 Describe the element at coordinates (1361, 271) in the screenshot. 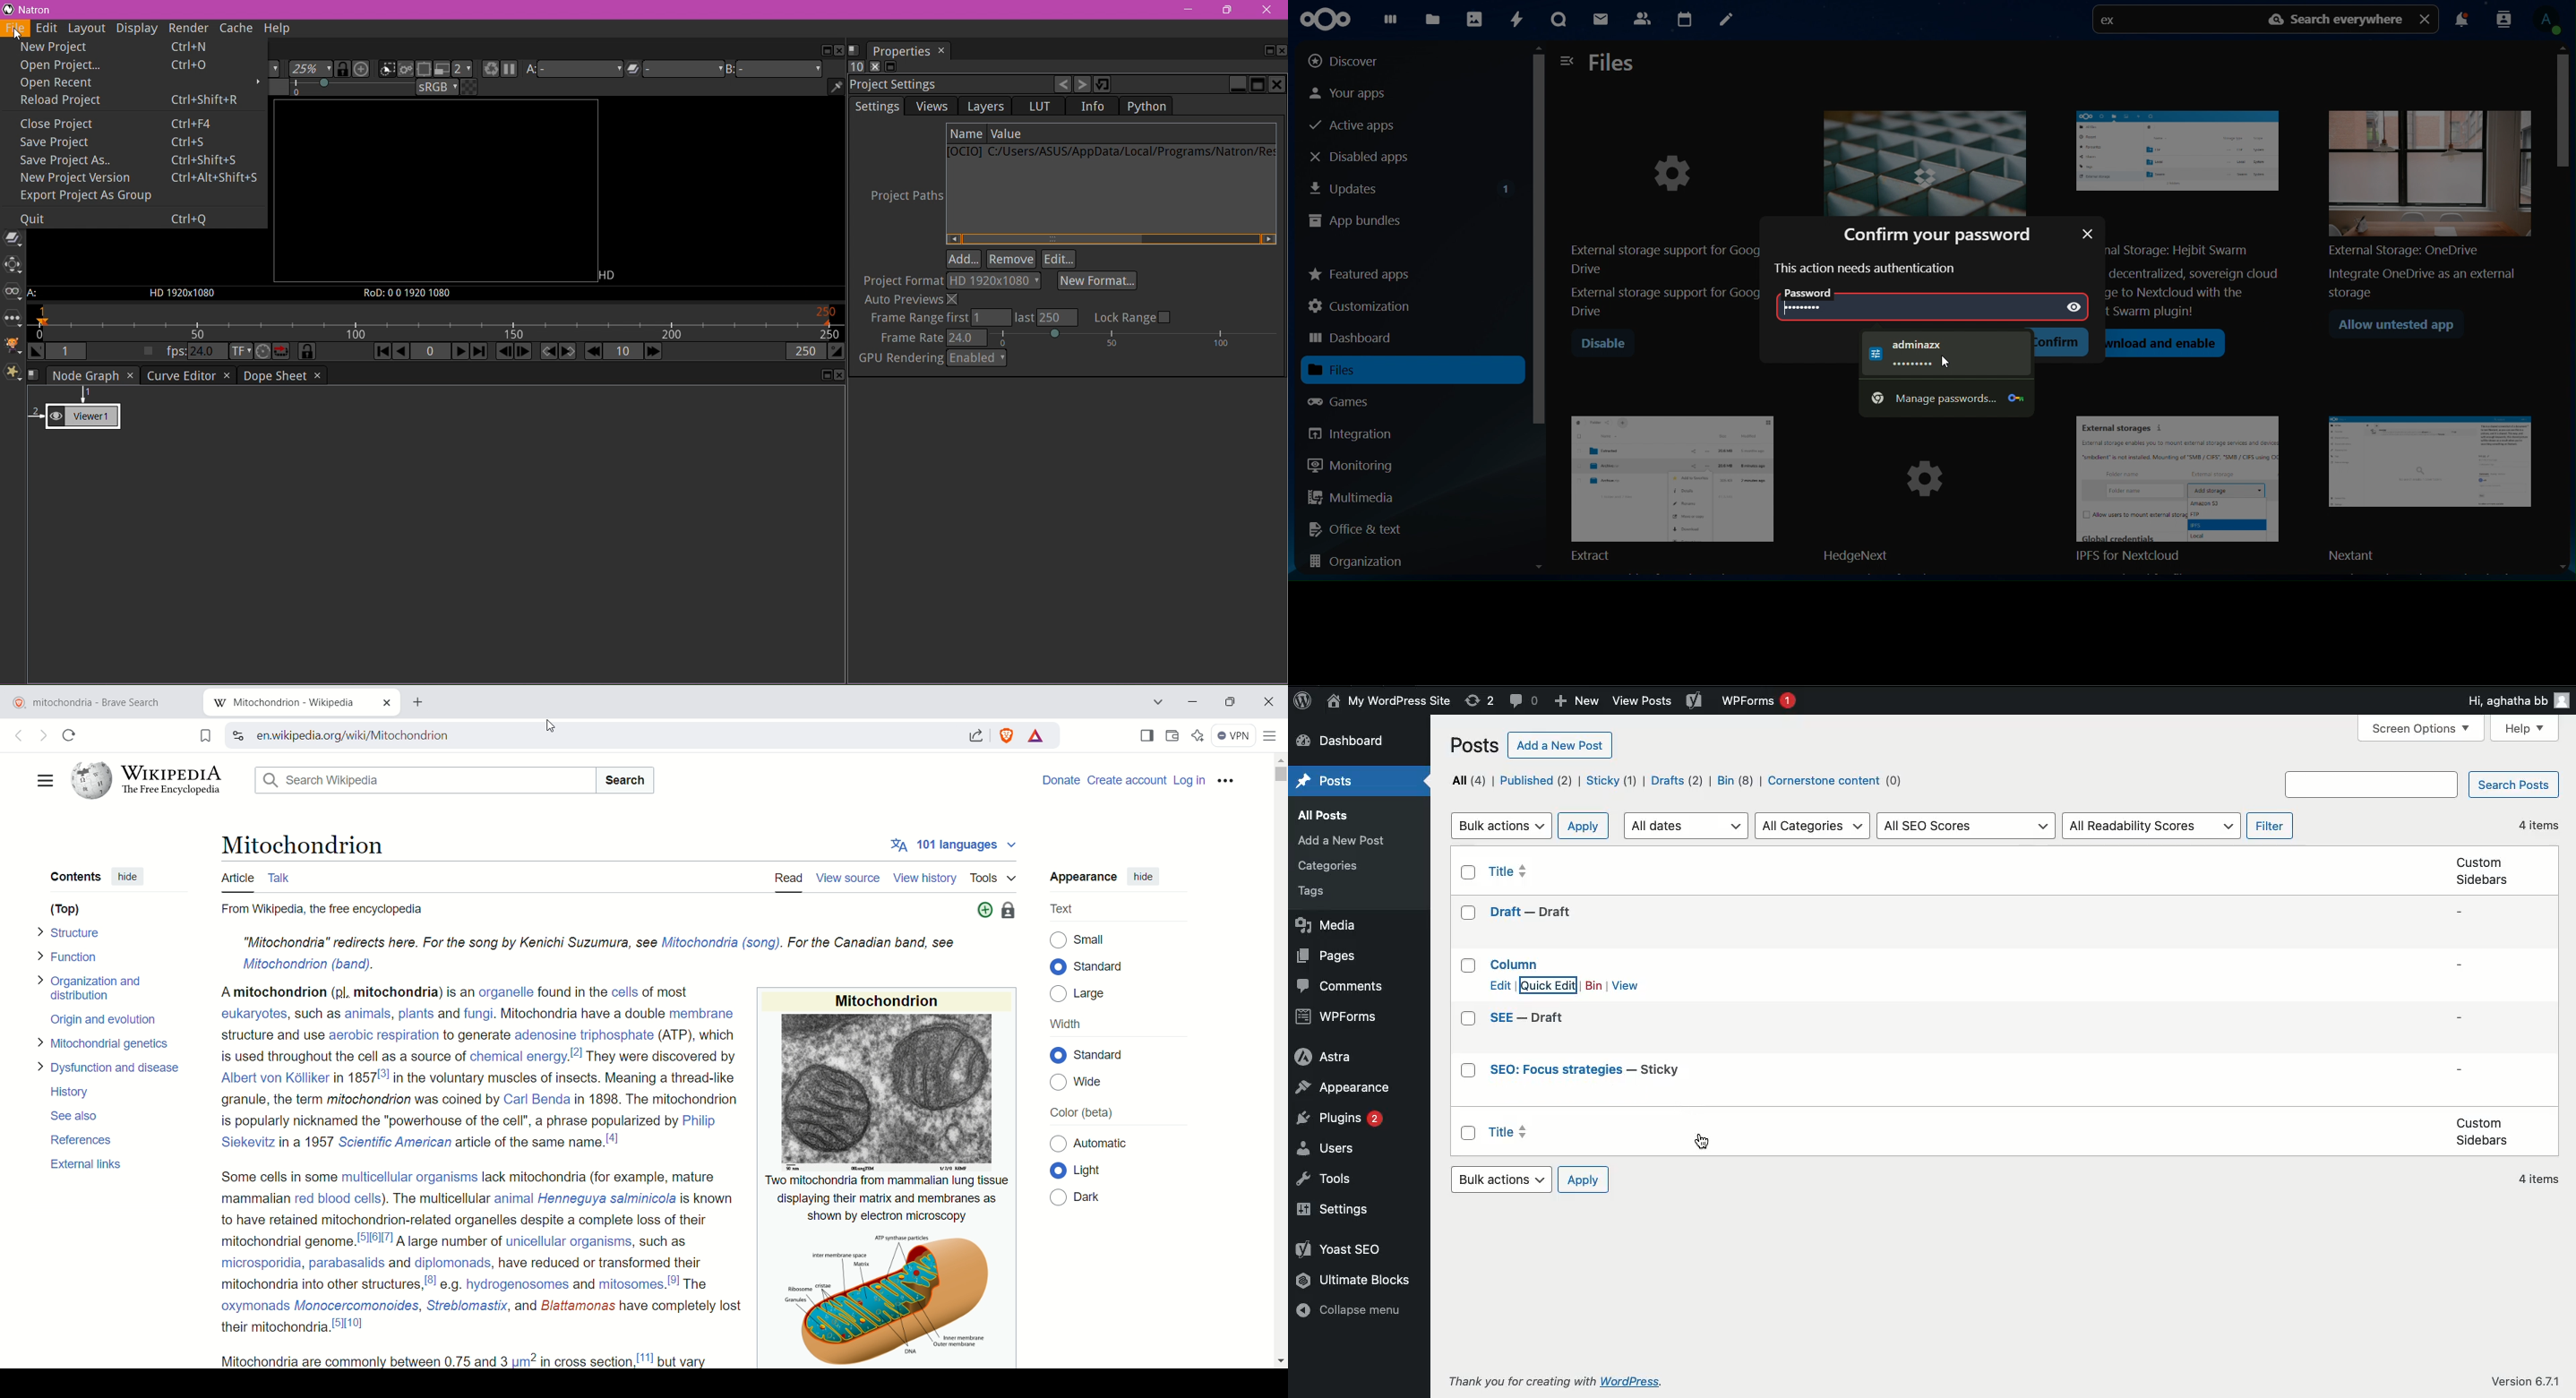

I see `featured apps` at that location.